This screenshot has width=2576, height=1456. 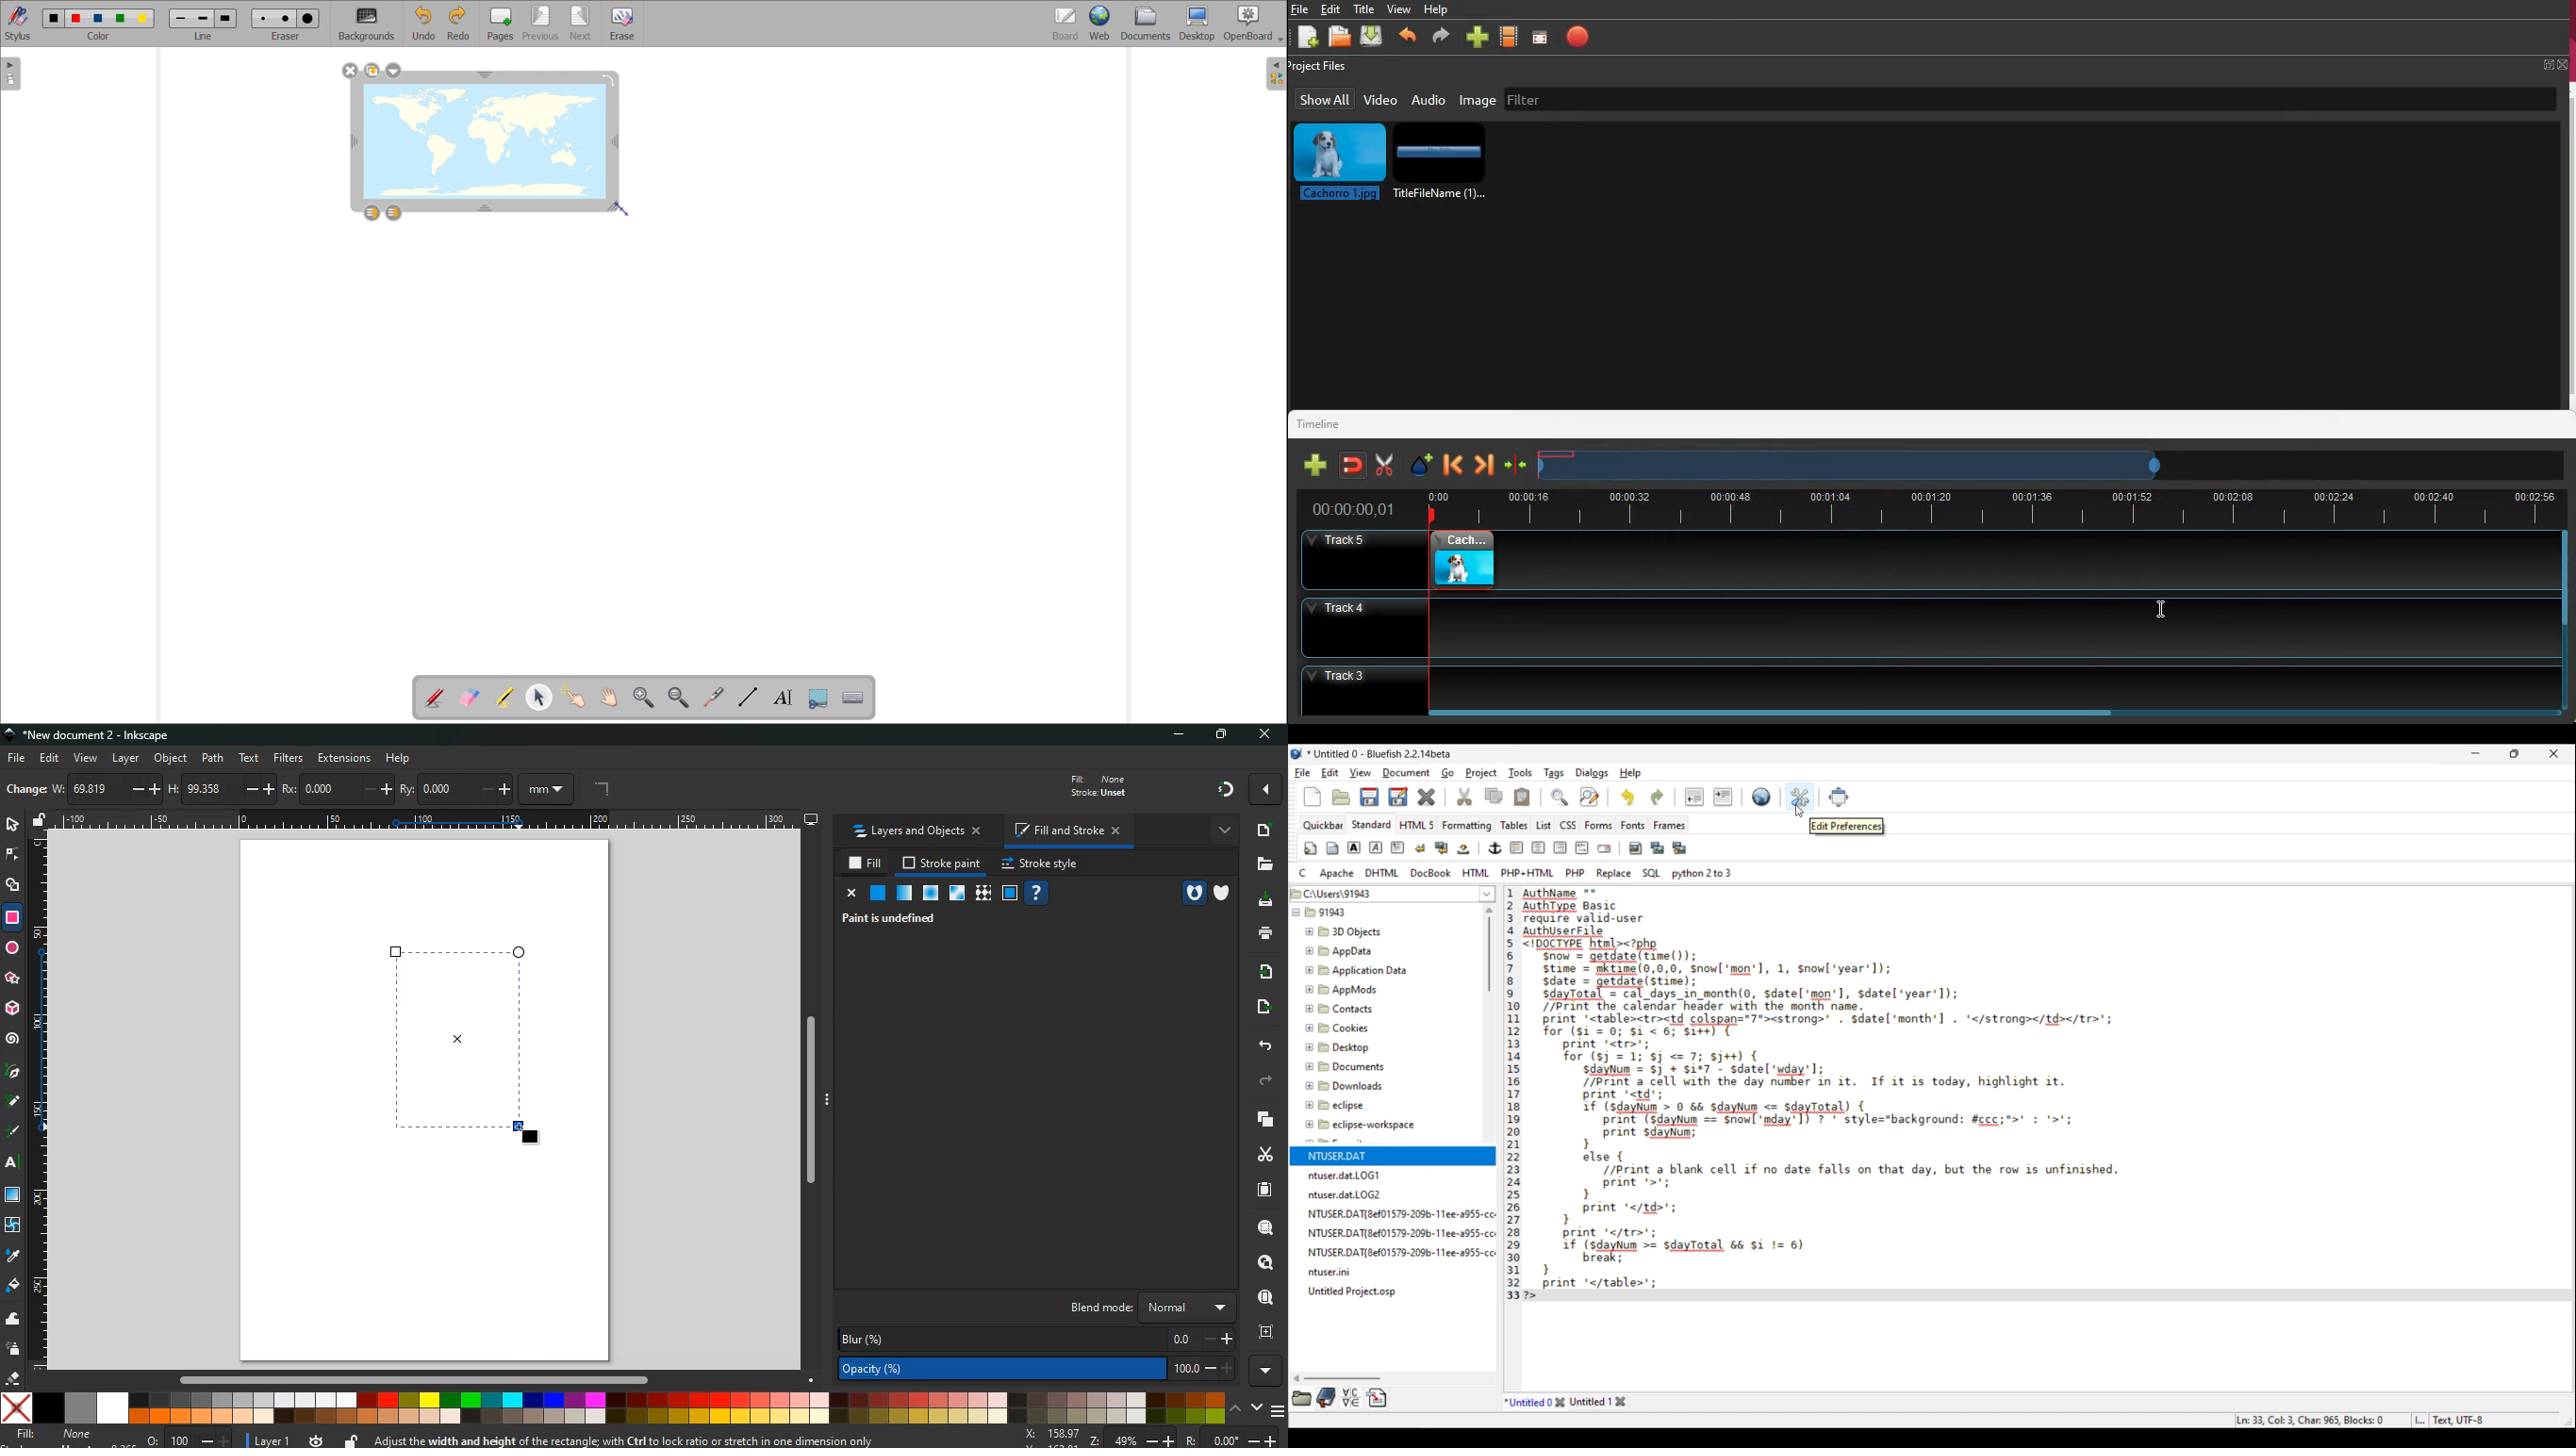 I want to click on more, so click(x=1264, y=1371).